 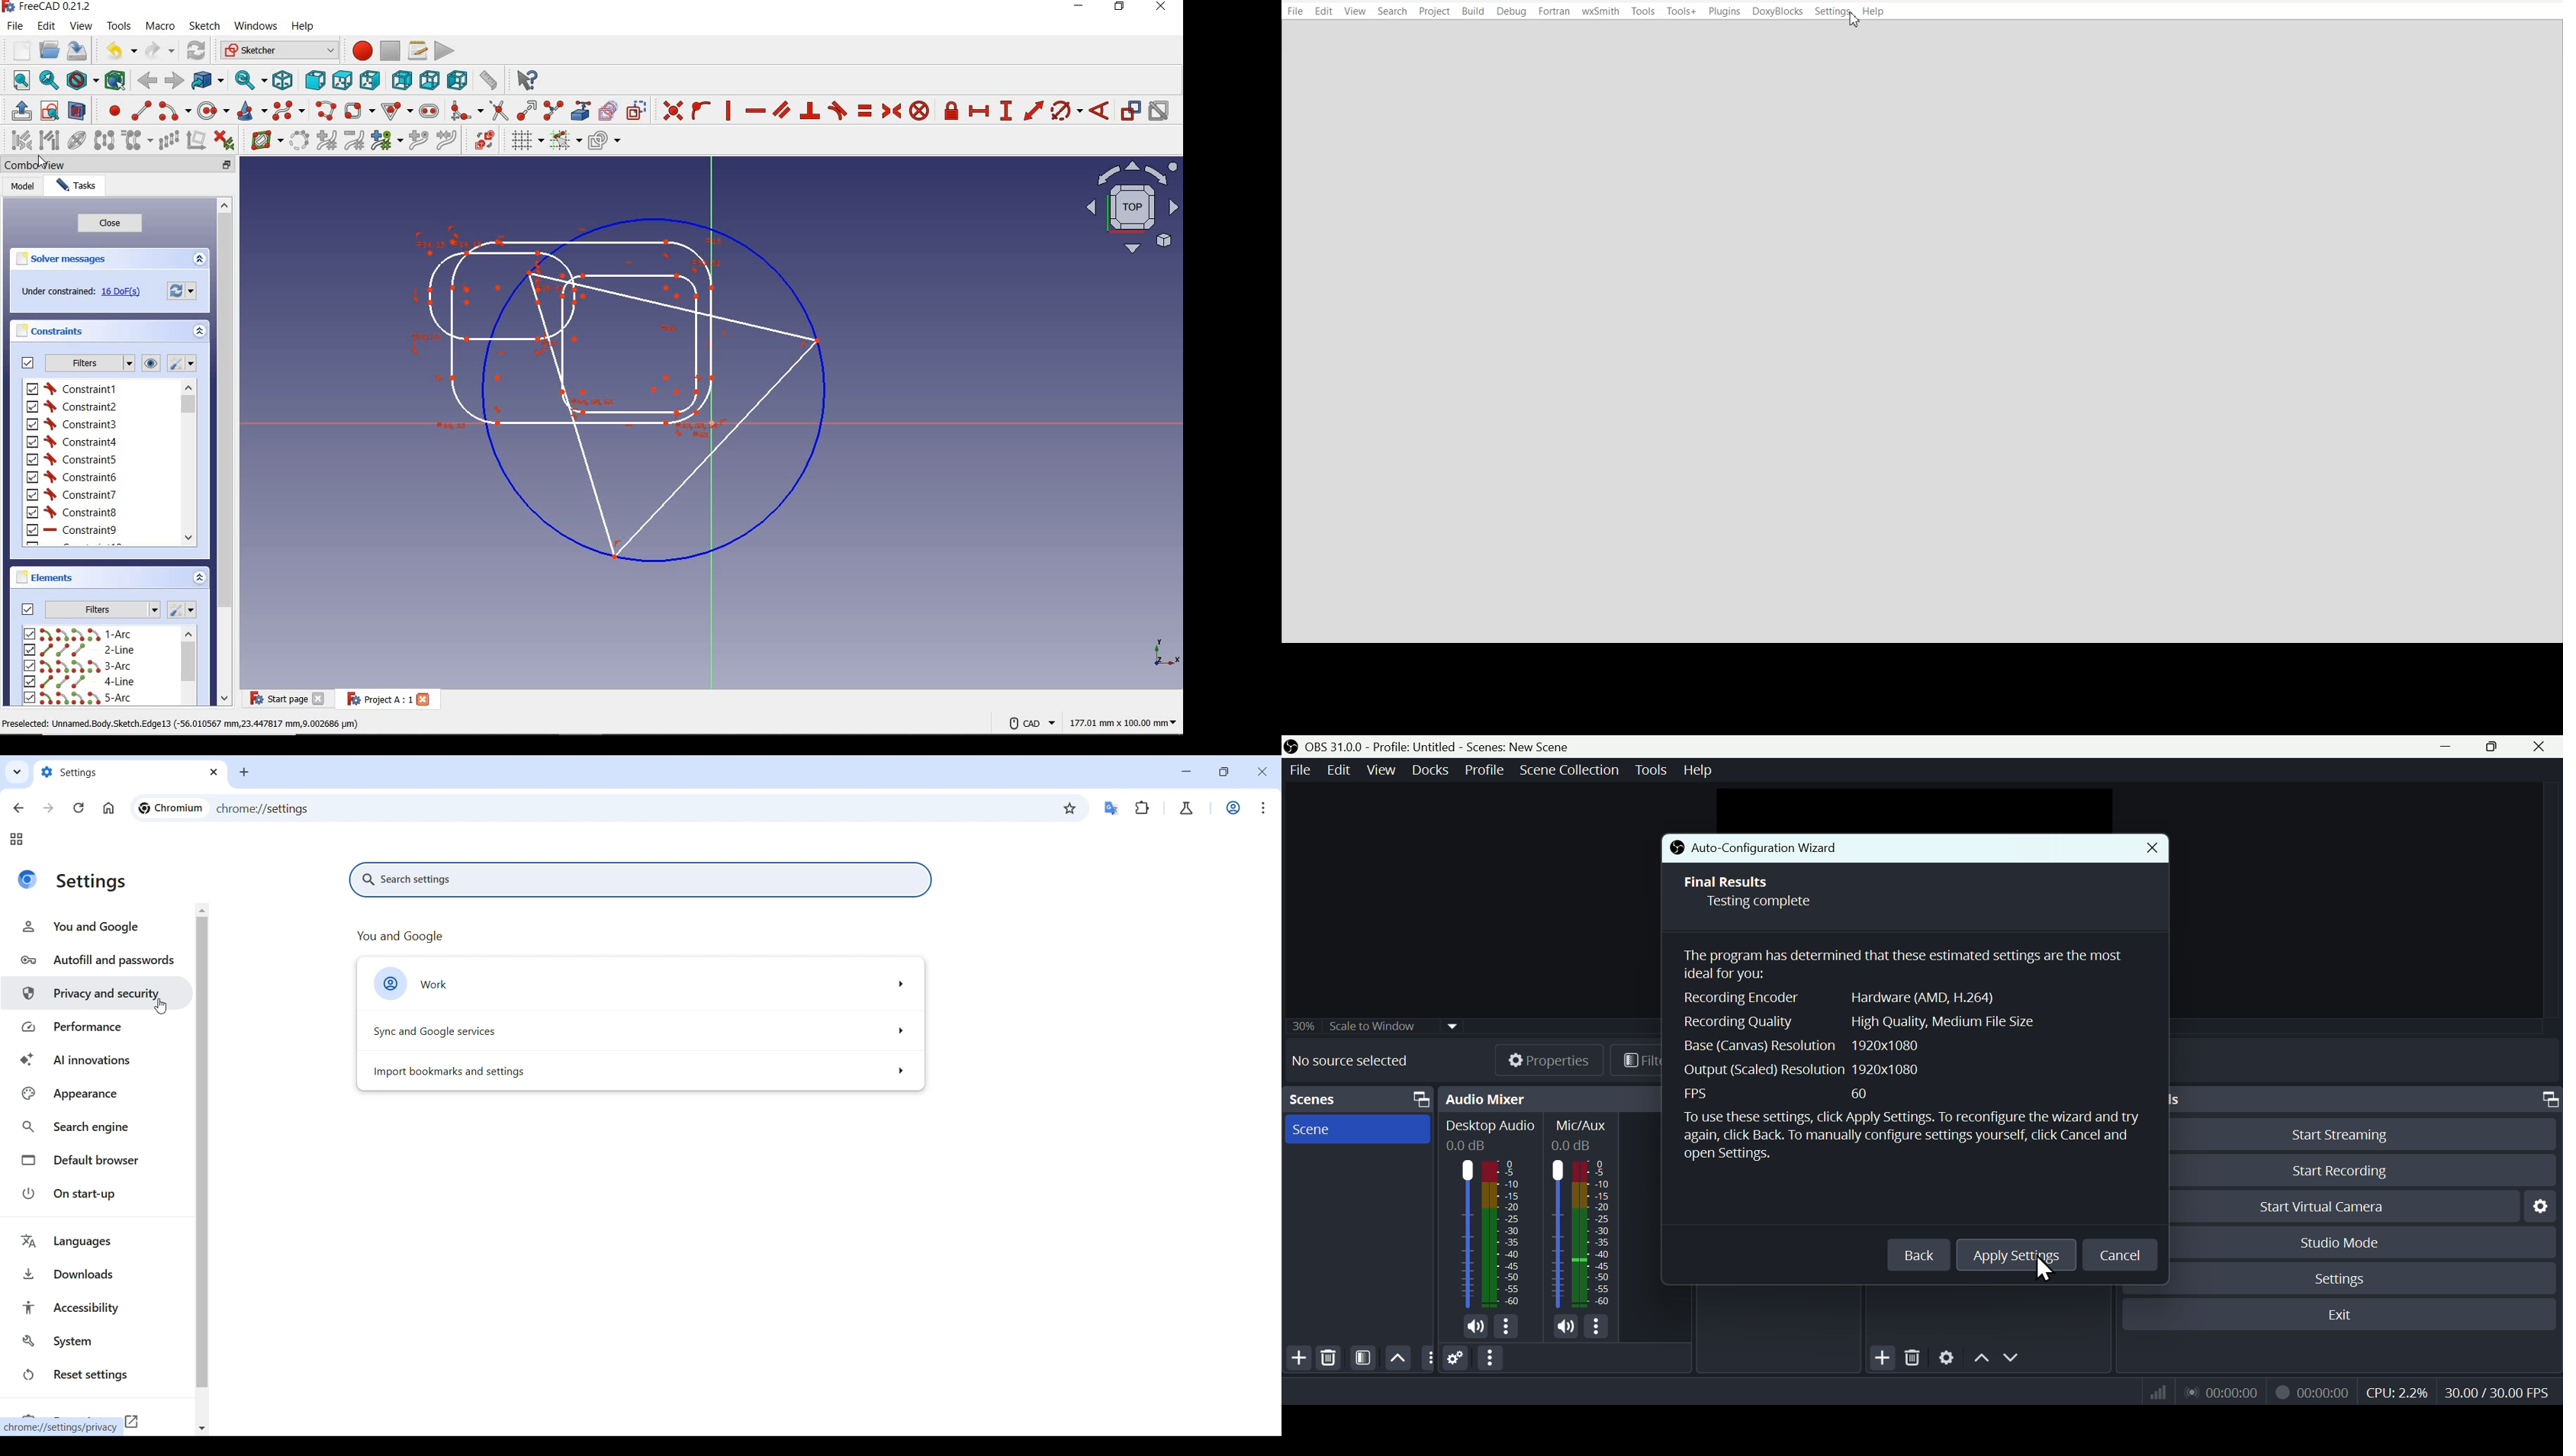 I want to click on Edit, so click(x=1324, y=11).